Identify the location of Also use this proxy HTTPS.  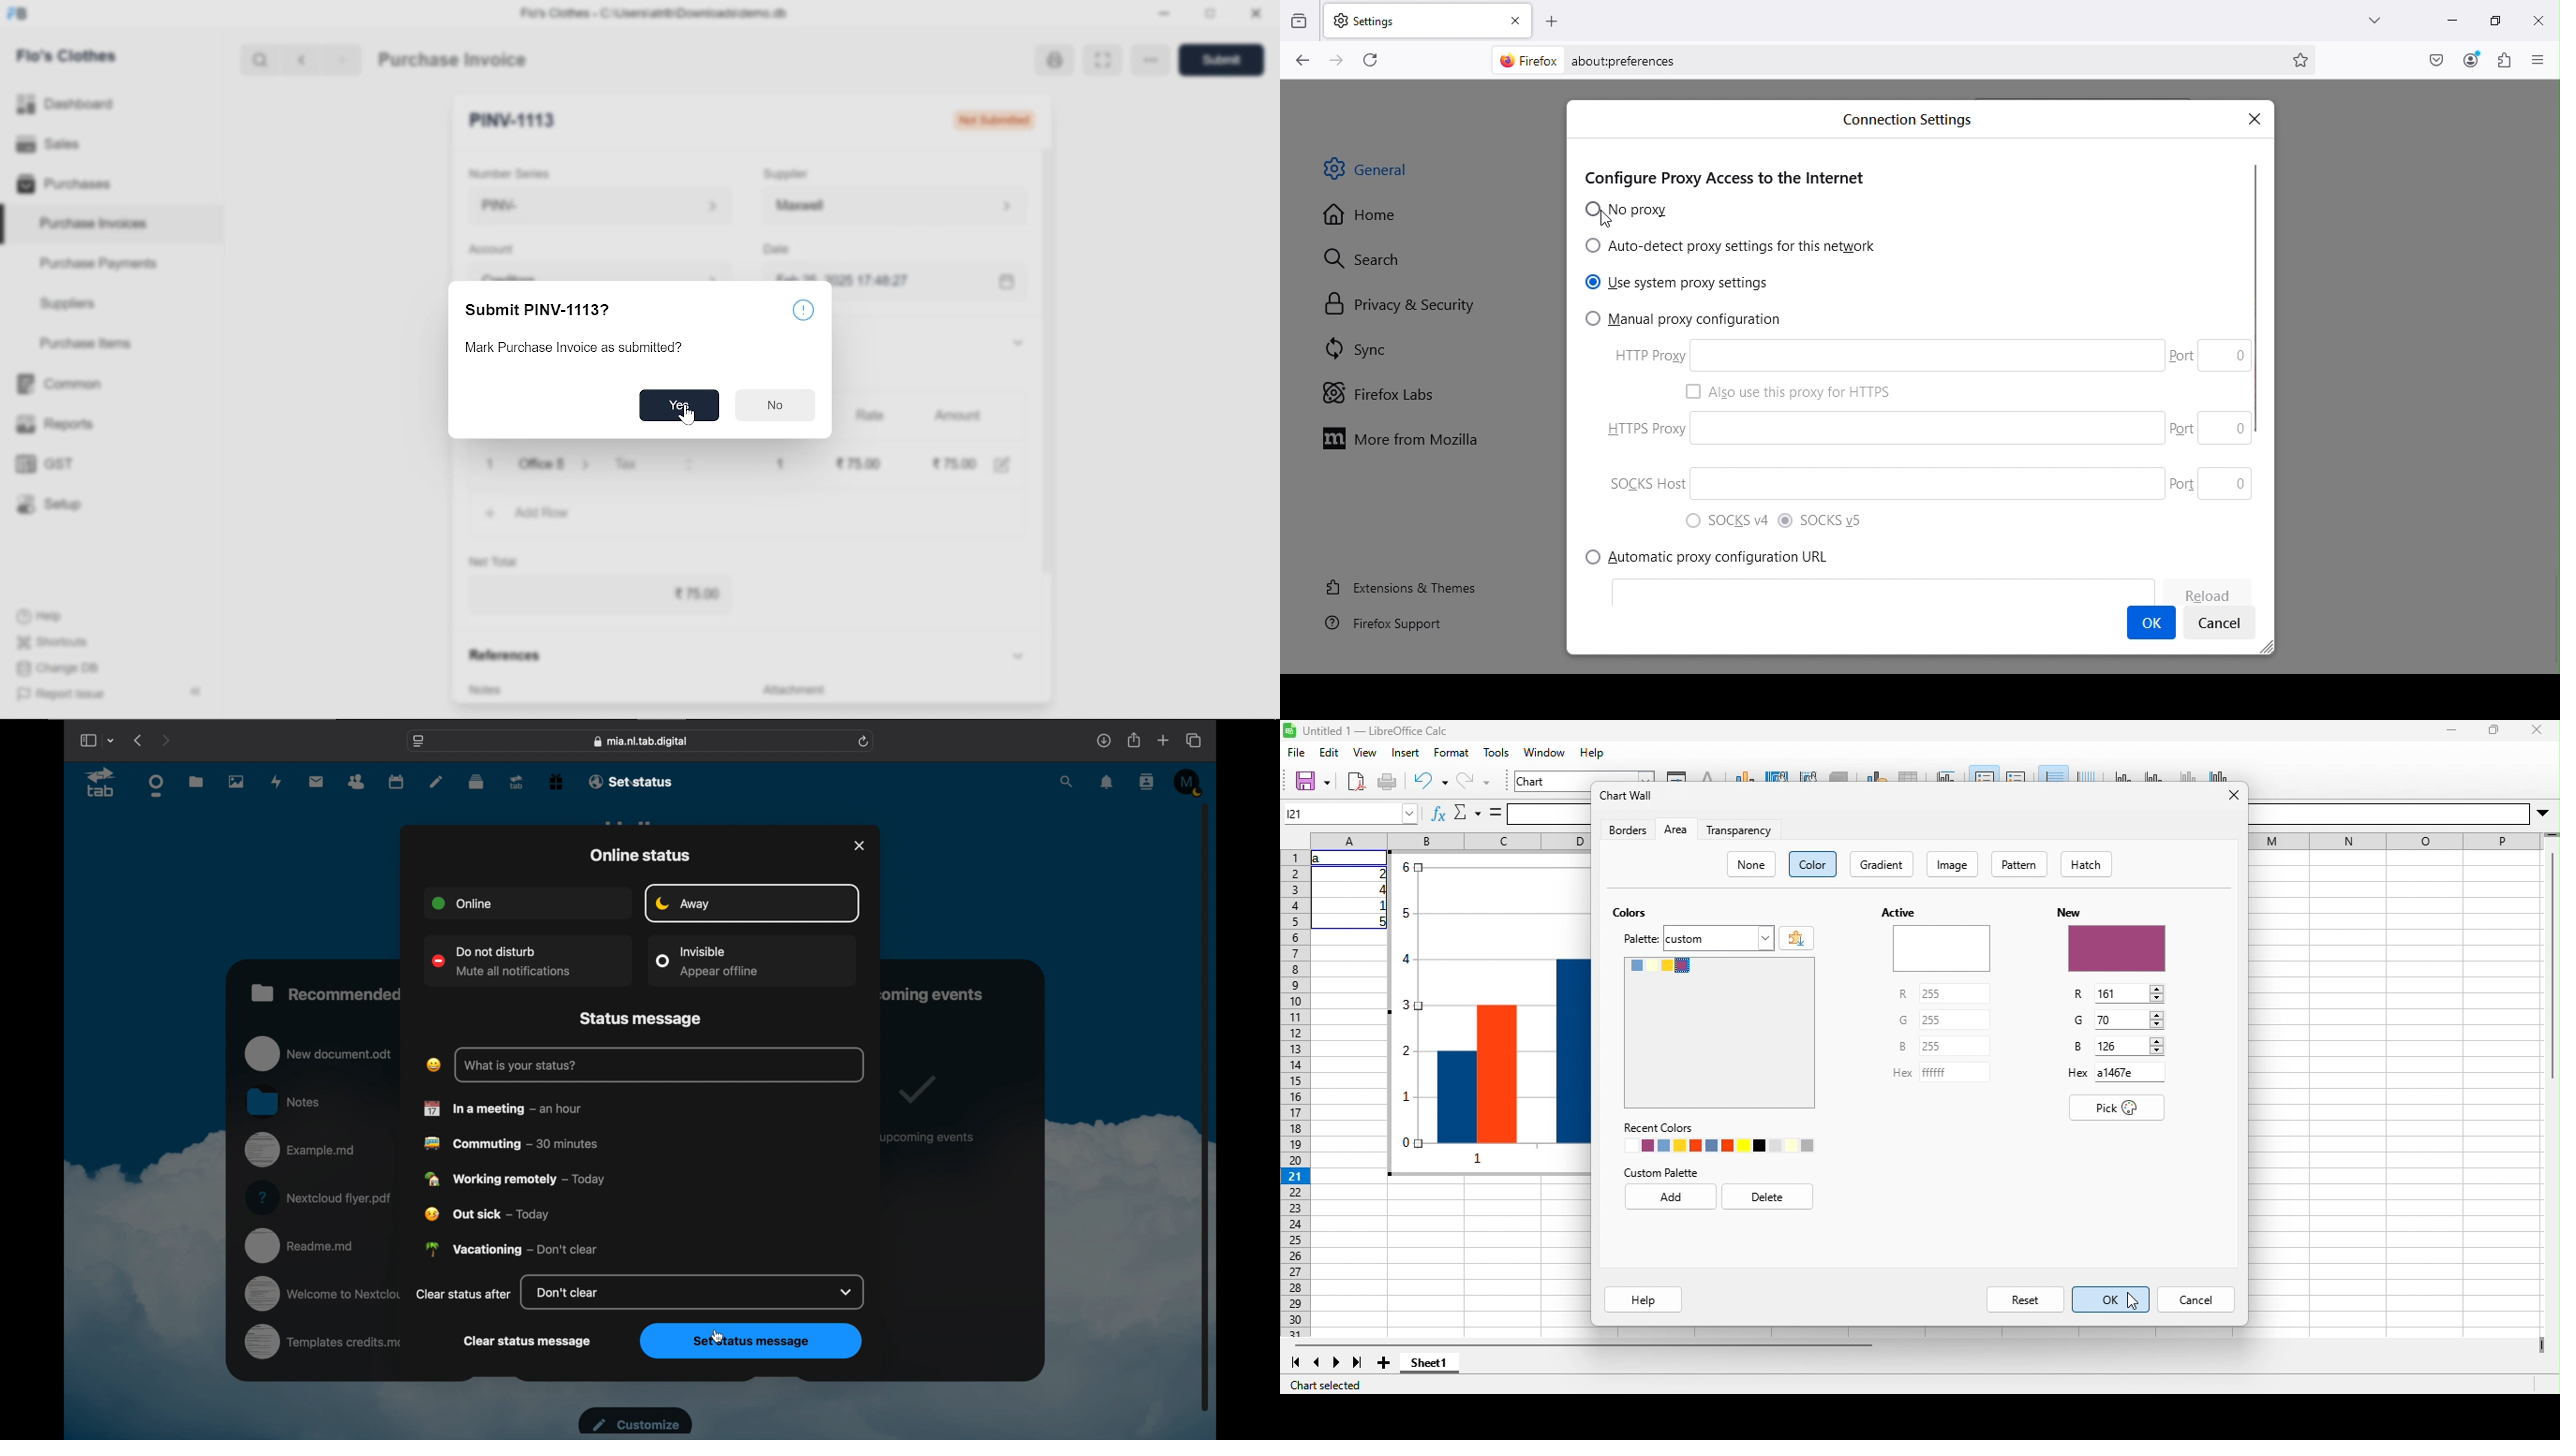
(1801, 391).